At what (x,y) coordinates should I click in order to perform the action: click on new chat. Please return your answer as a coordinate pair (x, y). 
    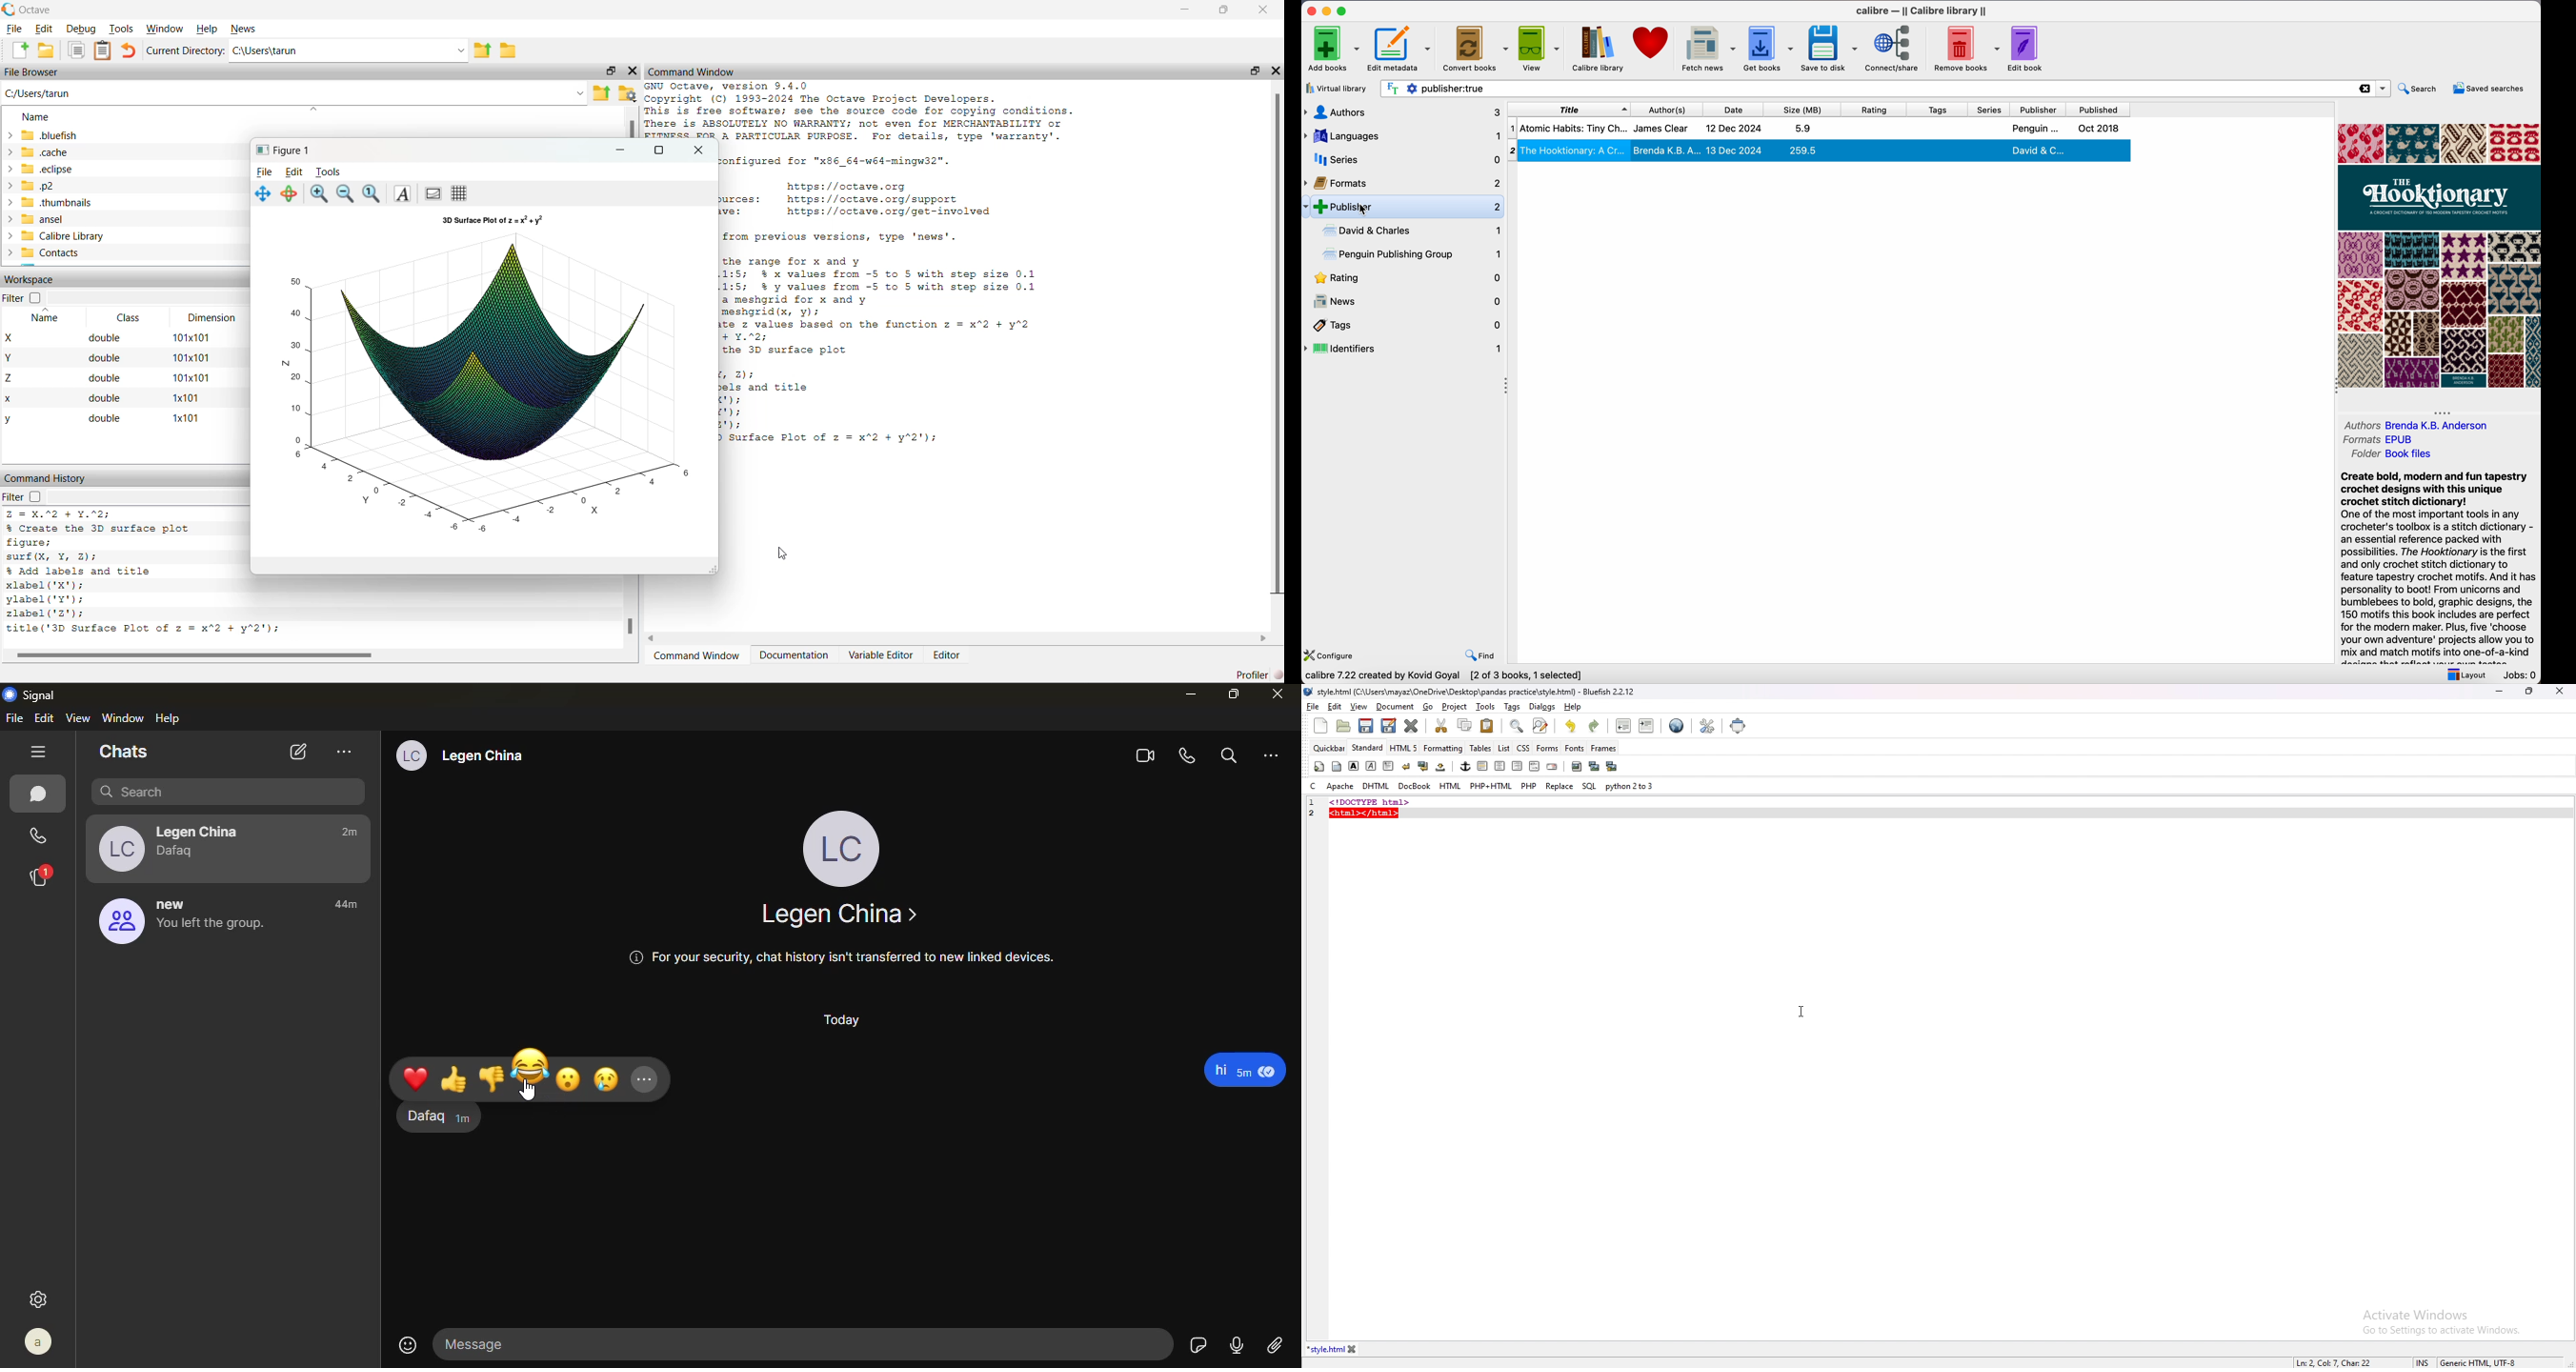
    Looking at the image, I should click on (295, 752).